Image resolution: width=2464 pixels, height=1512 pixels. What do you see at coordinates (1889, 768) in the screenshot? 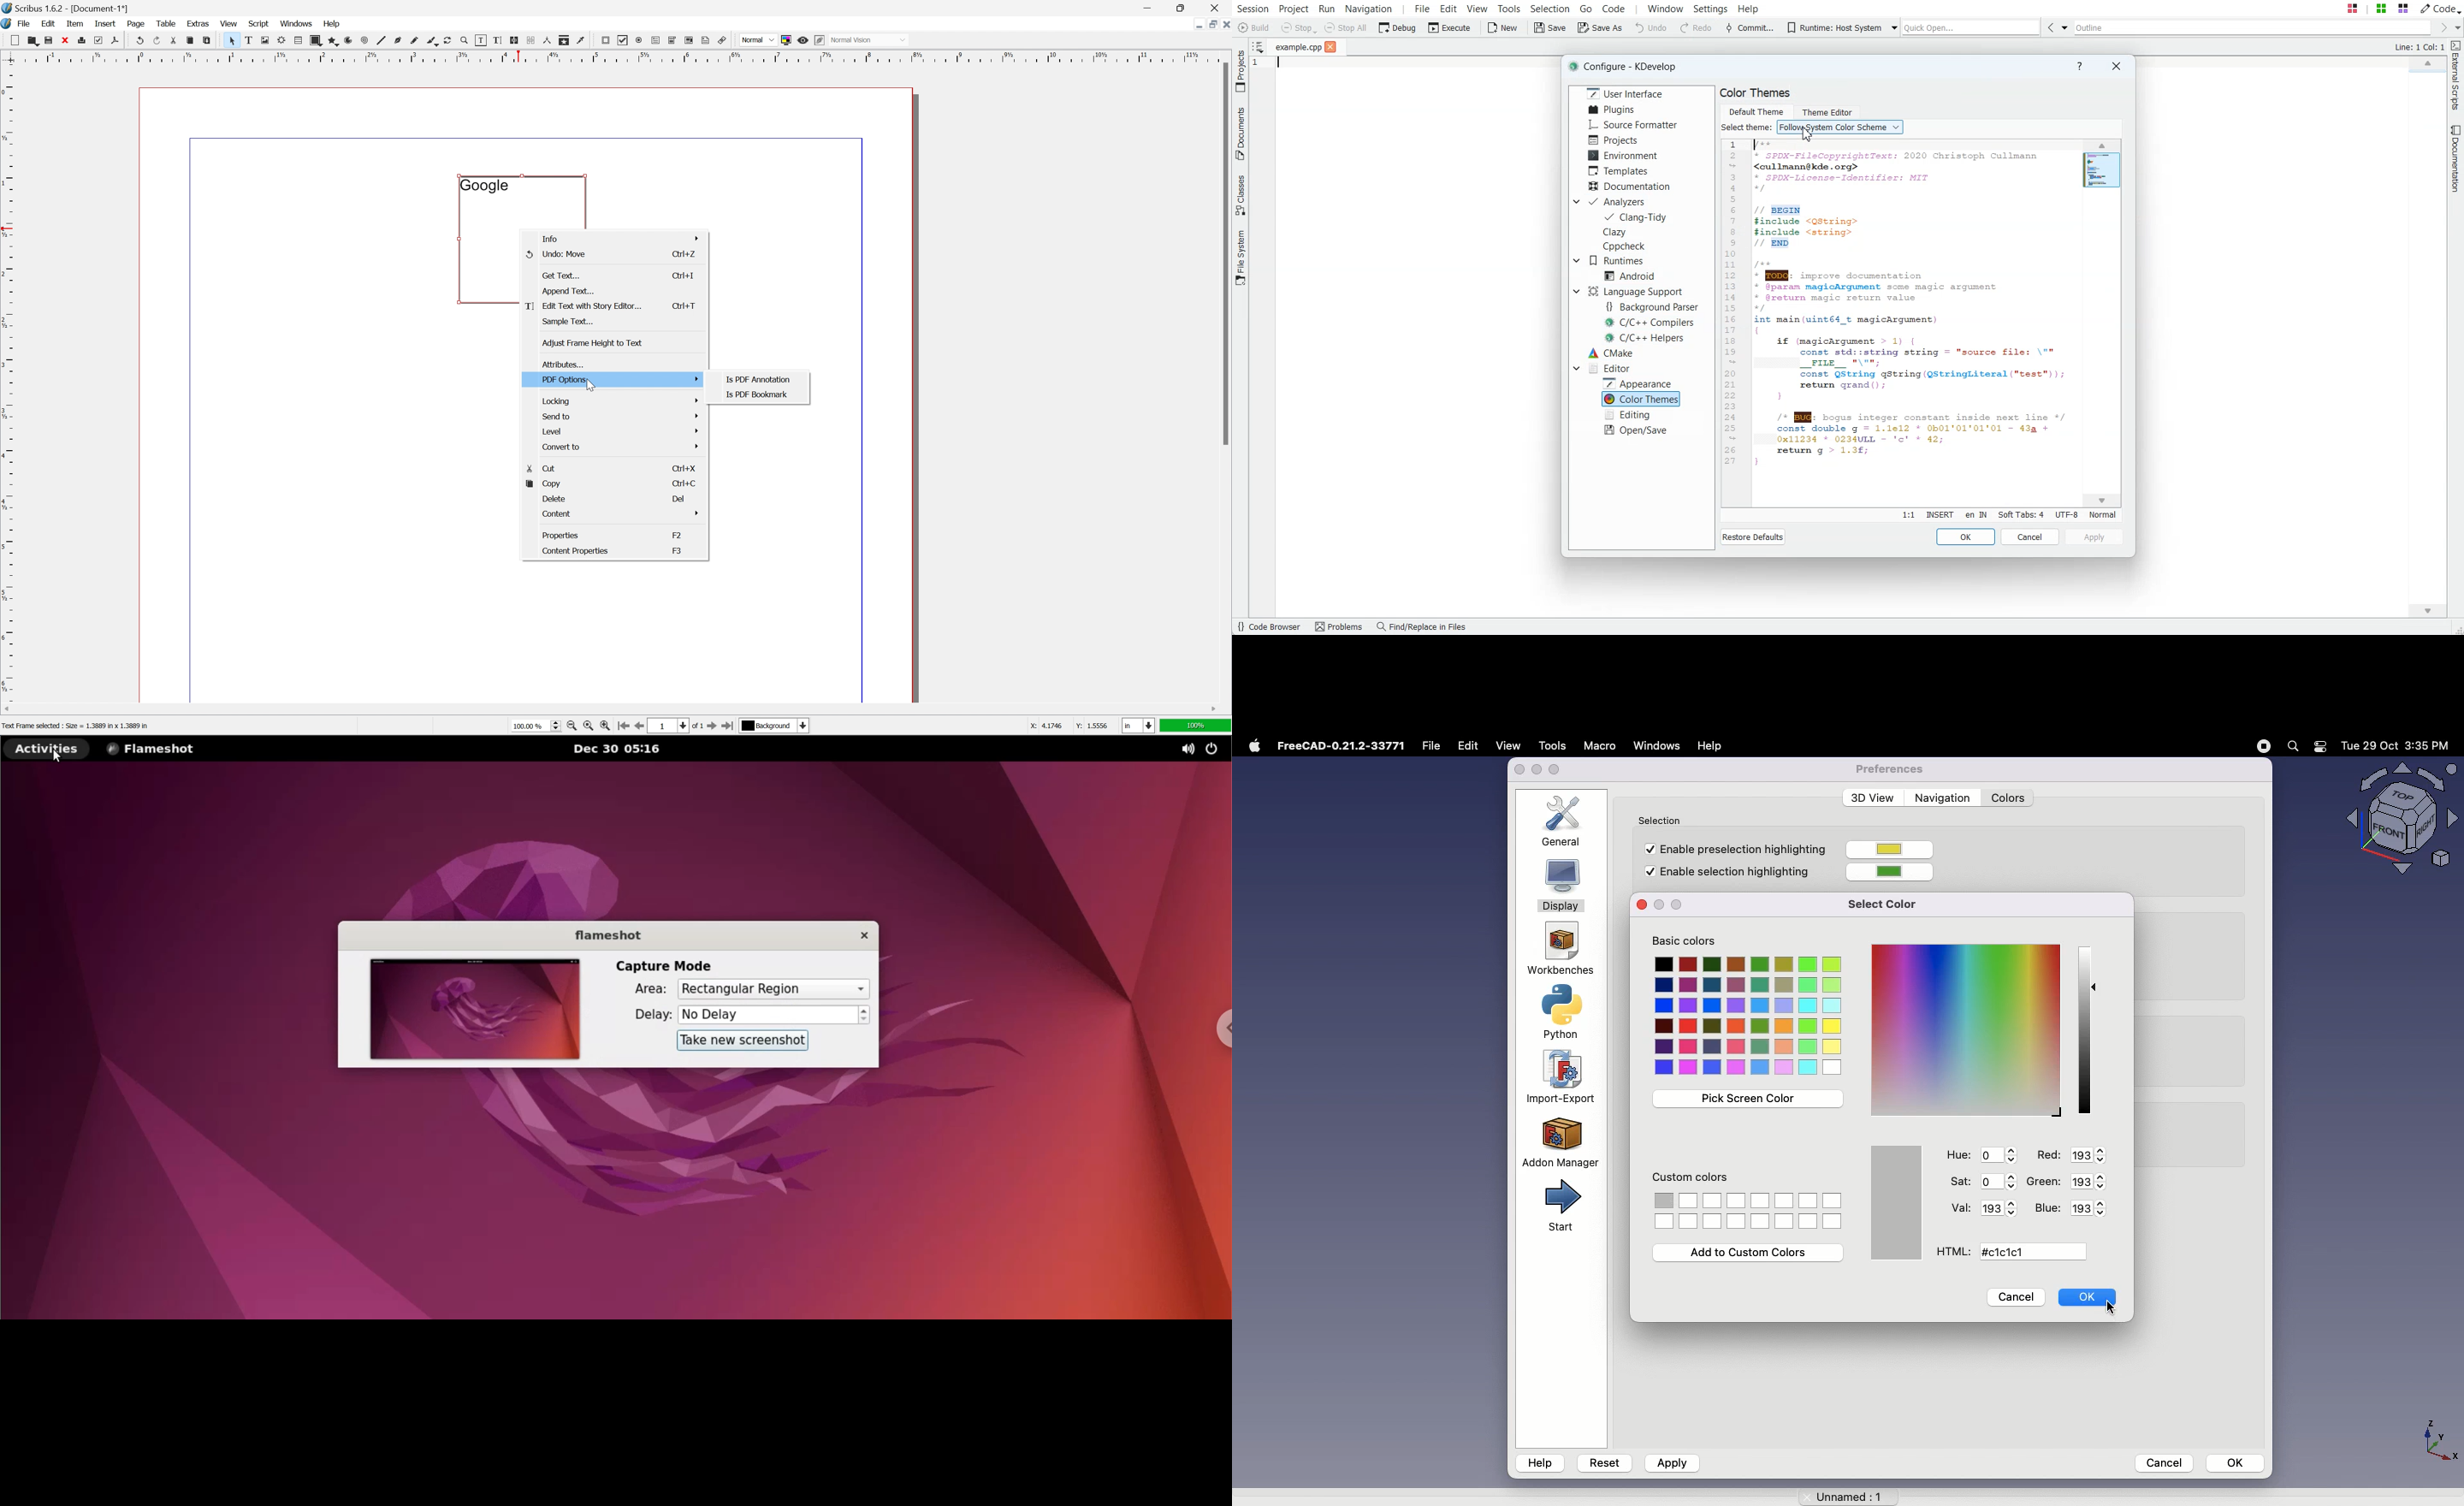
I see `Preferences` at bounding box center [1889, 768].